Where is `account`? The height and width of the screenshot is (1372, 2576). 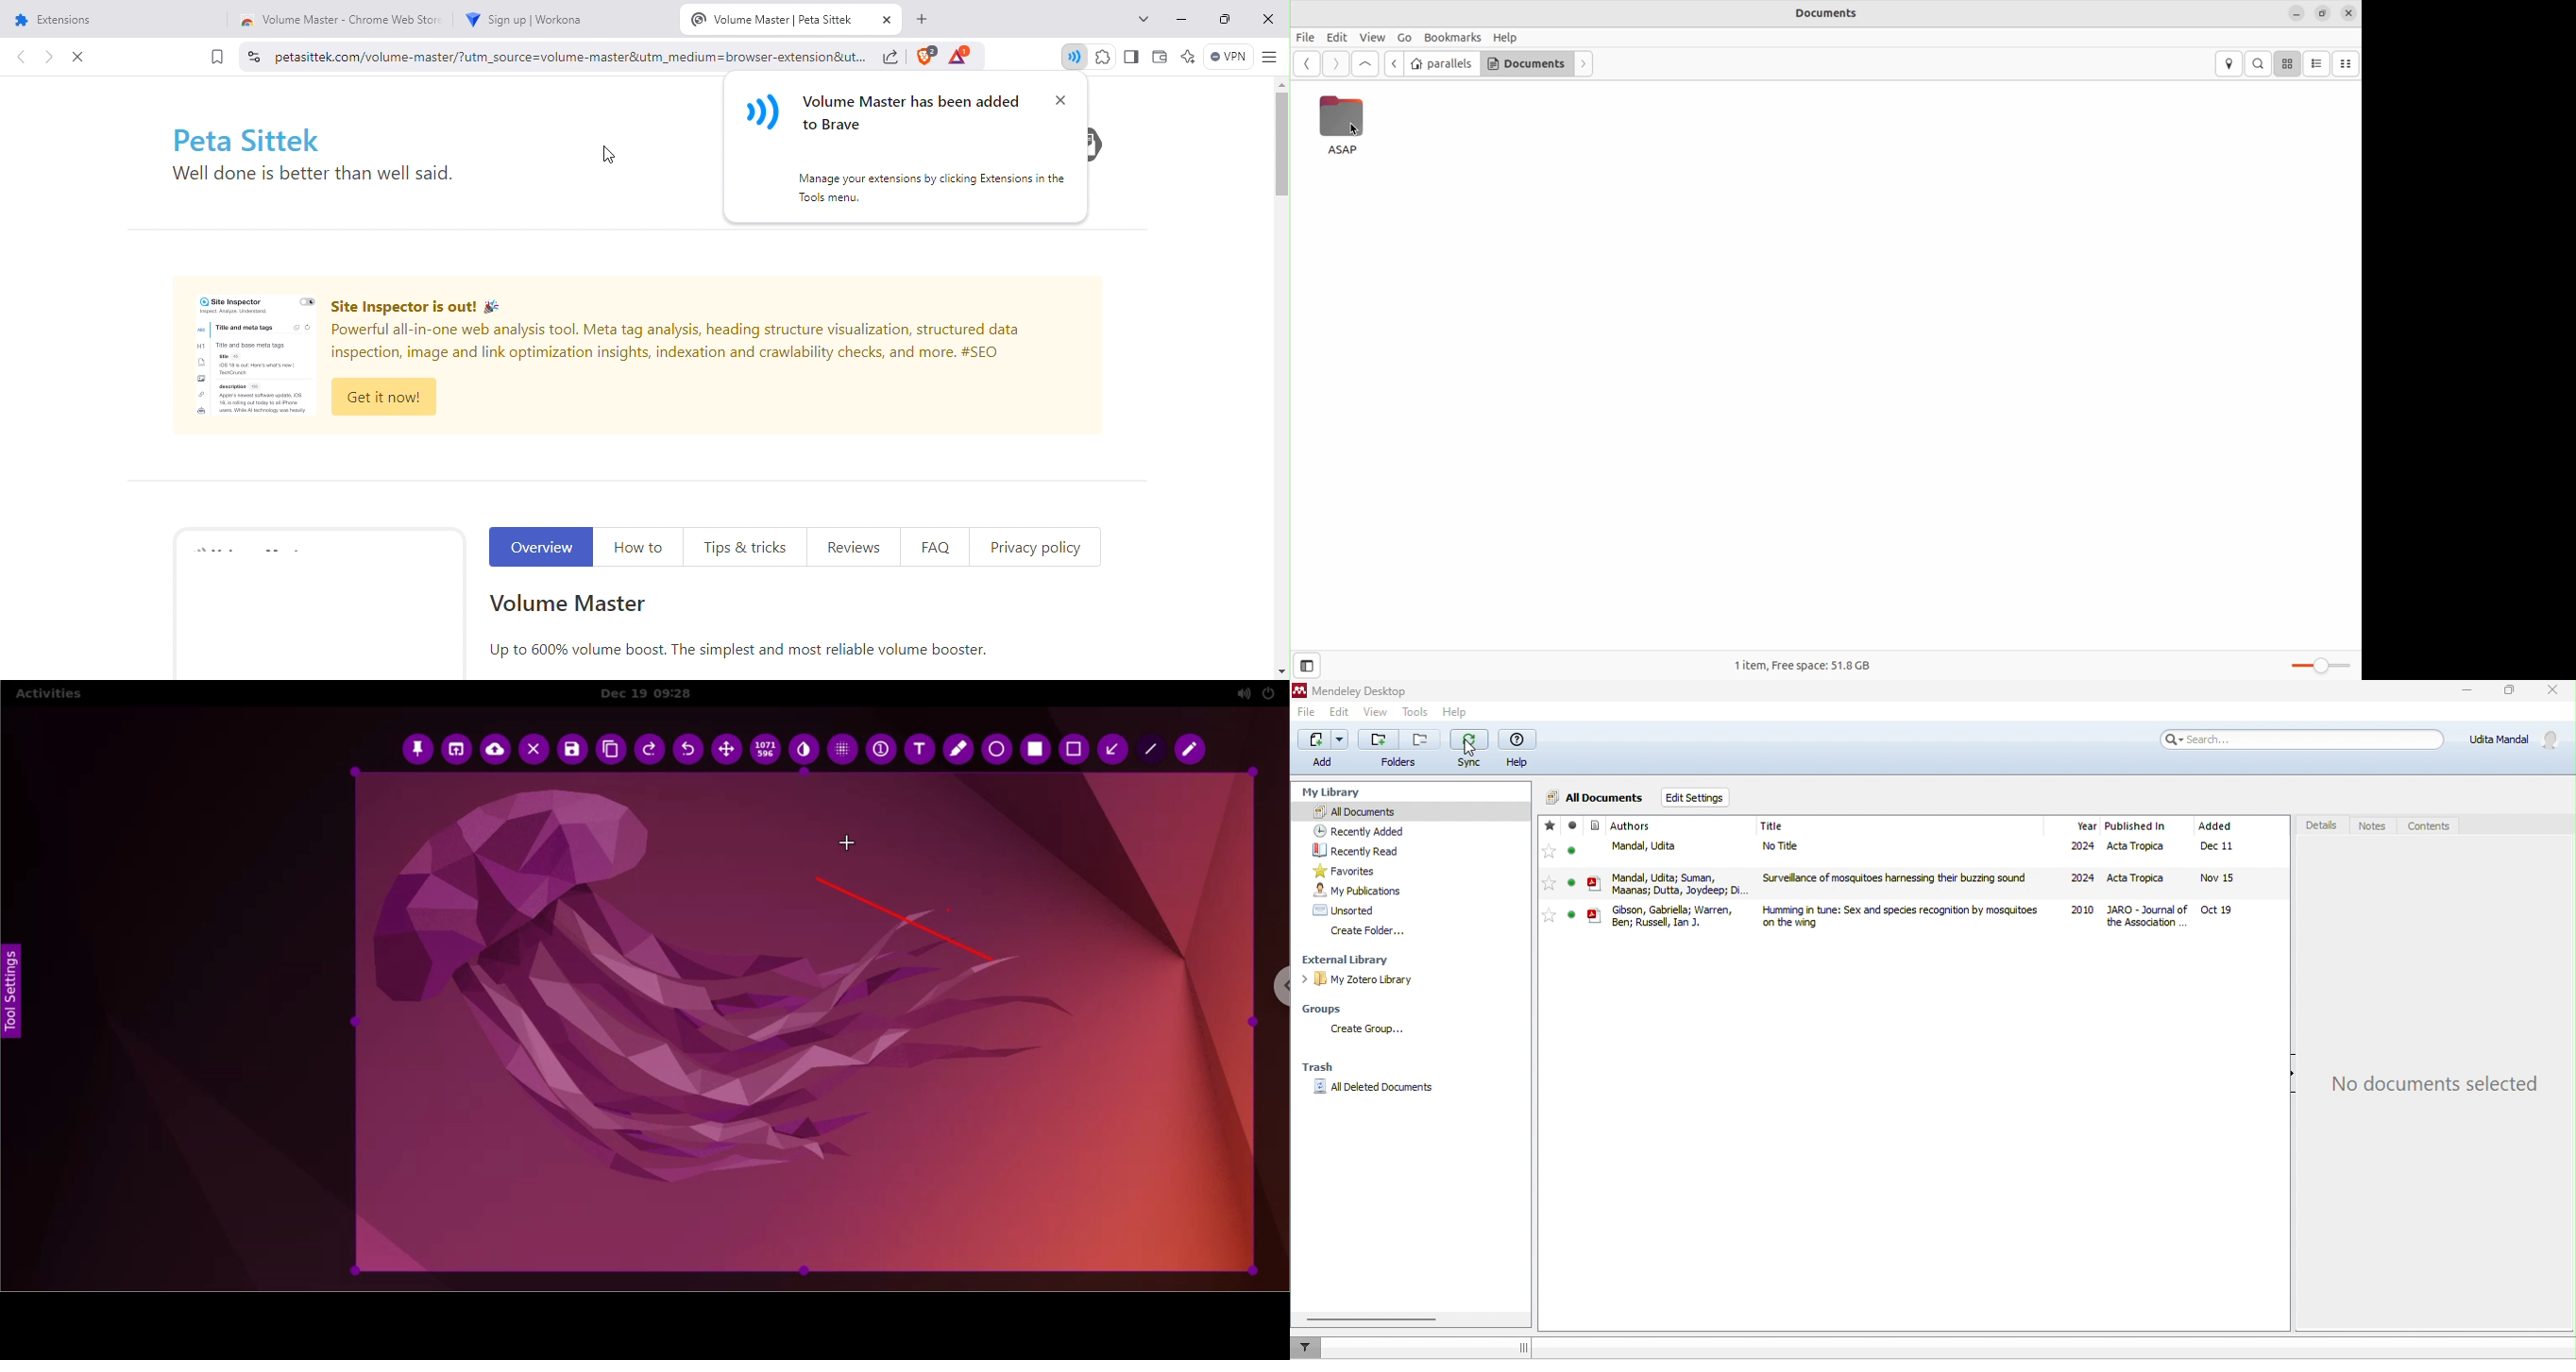
account is located at coordinates (2518, 739).